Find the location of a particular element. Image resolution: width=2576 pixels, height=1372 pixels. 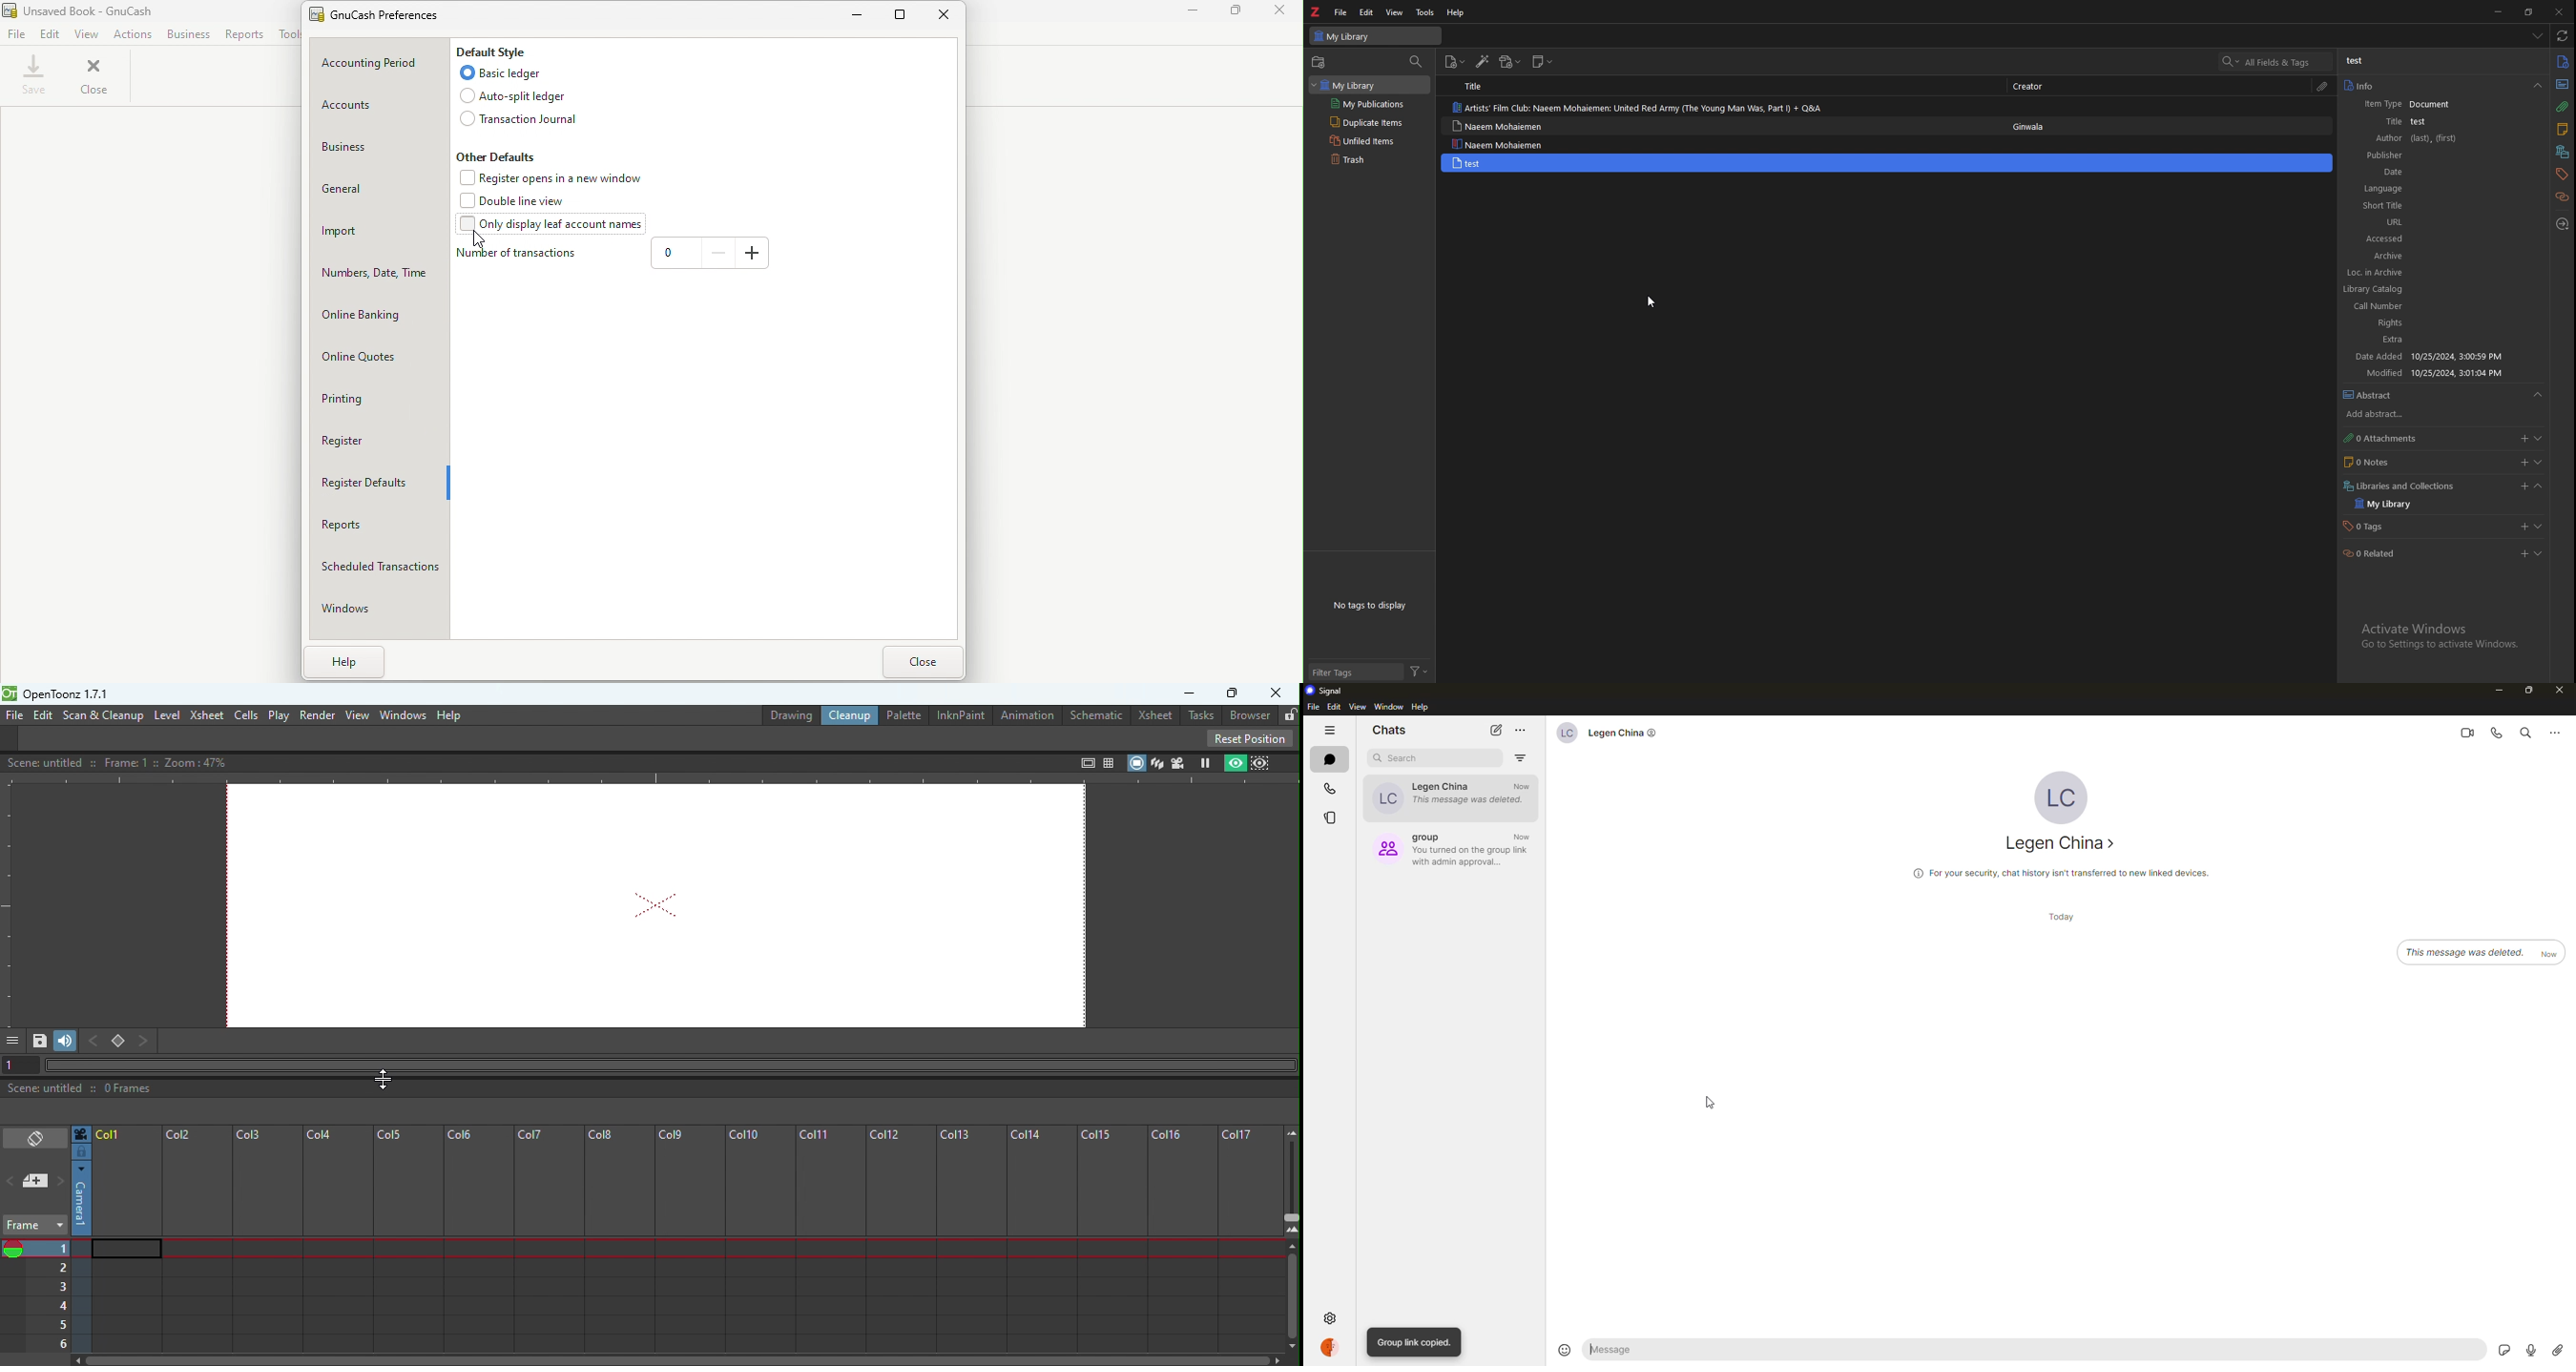

item is located at coordinates (1724, 107).